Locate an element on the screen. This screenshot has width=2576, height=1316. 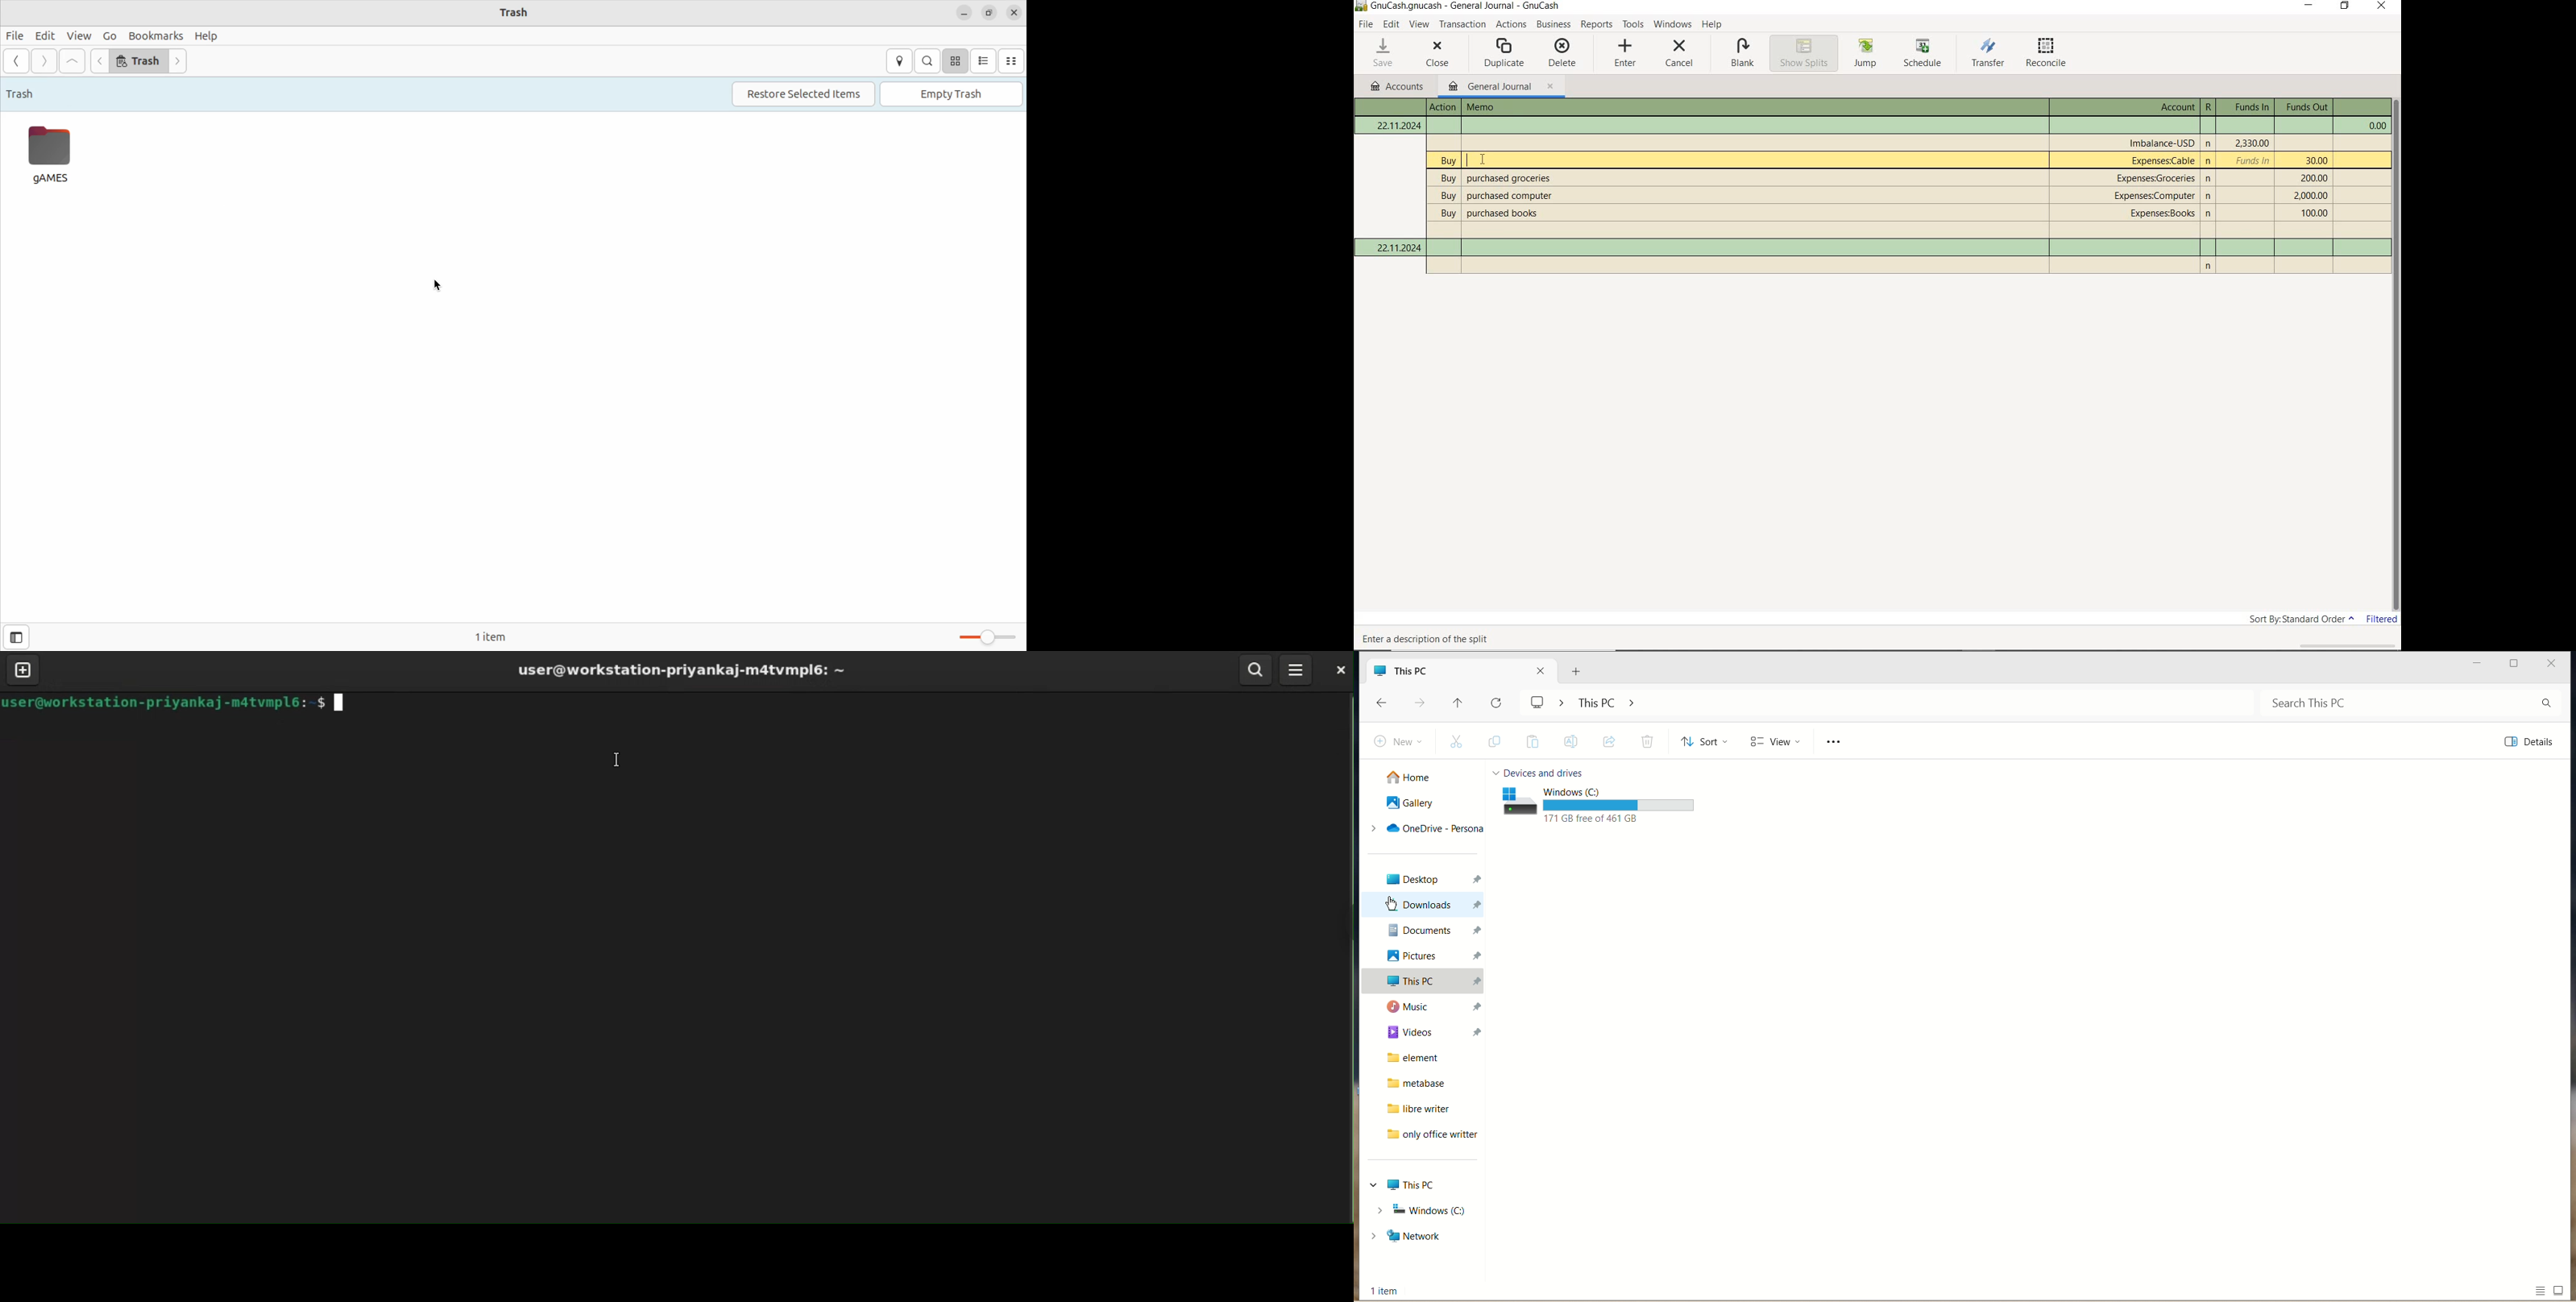
view is located at coordinates (1774, 743).